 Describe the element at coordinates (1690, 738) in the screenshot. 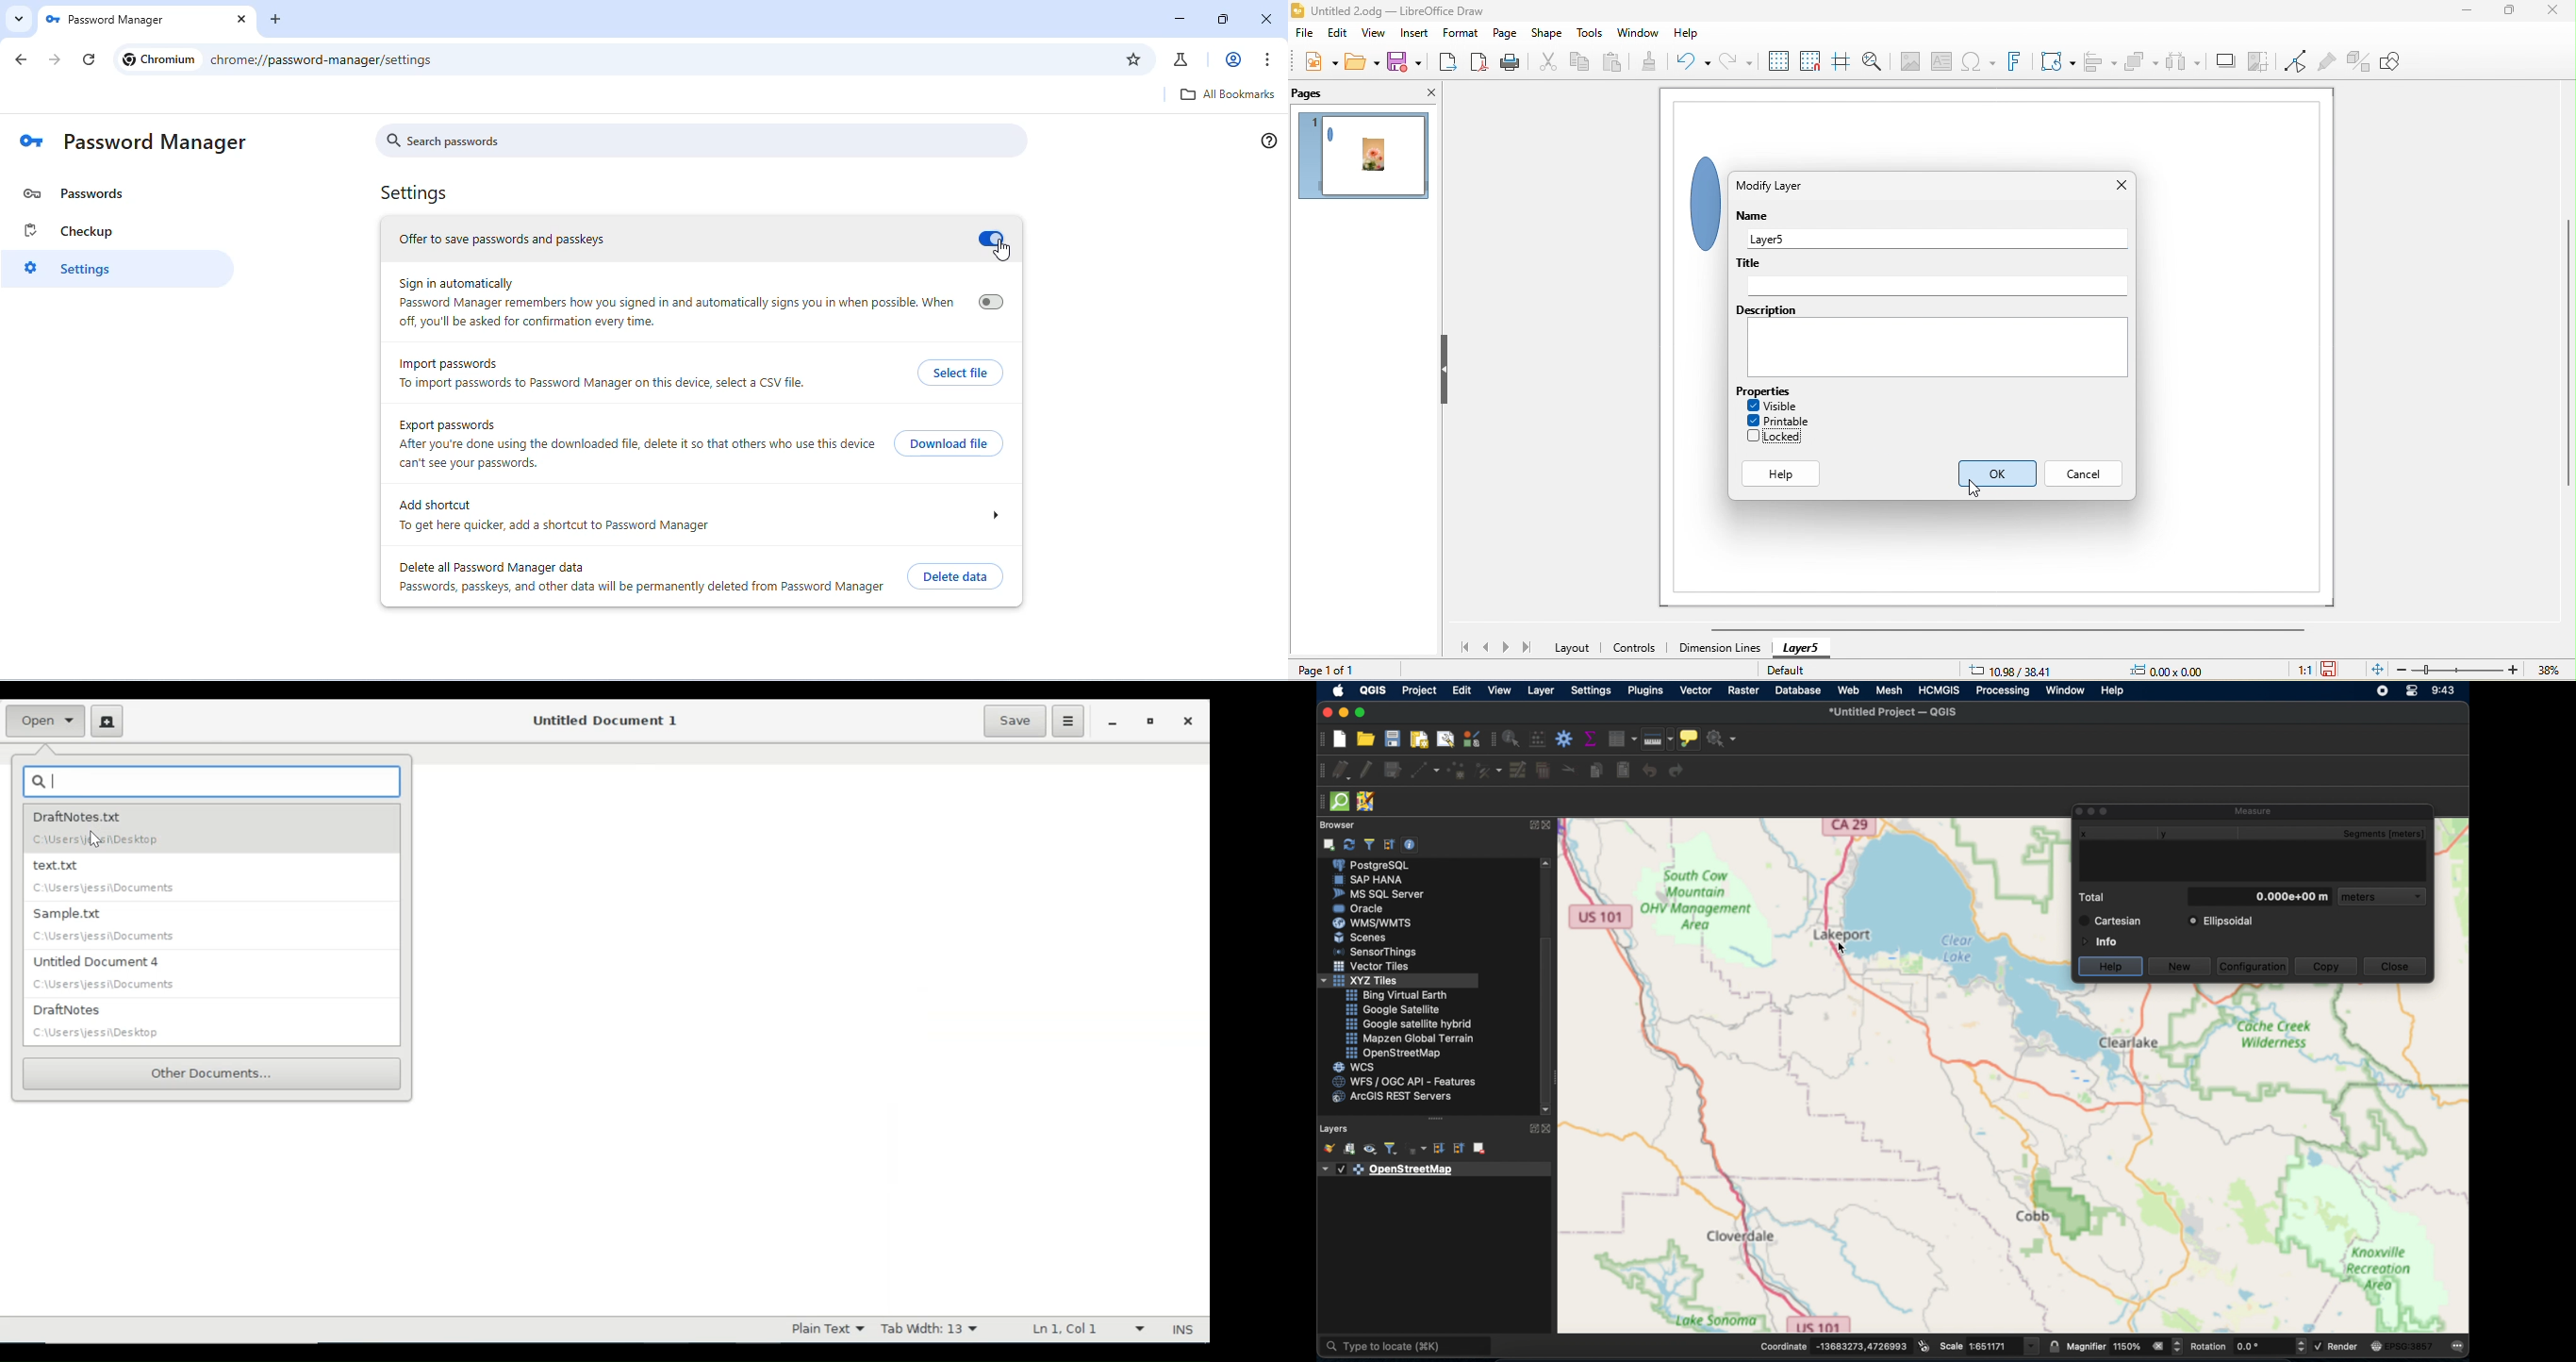

I see `showman tips` at that location.